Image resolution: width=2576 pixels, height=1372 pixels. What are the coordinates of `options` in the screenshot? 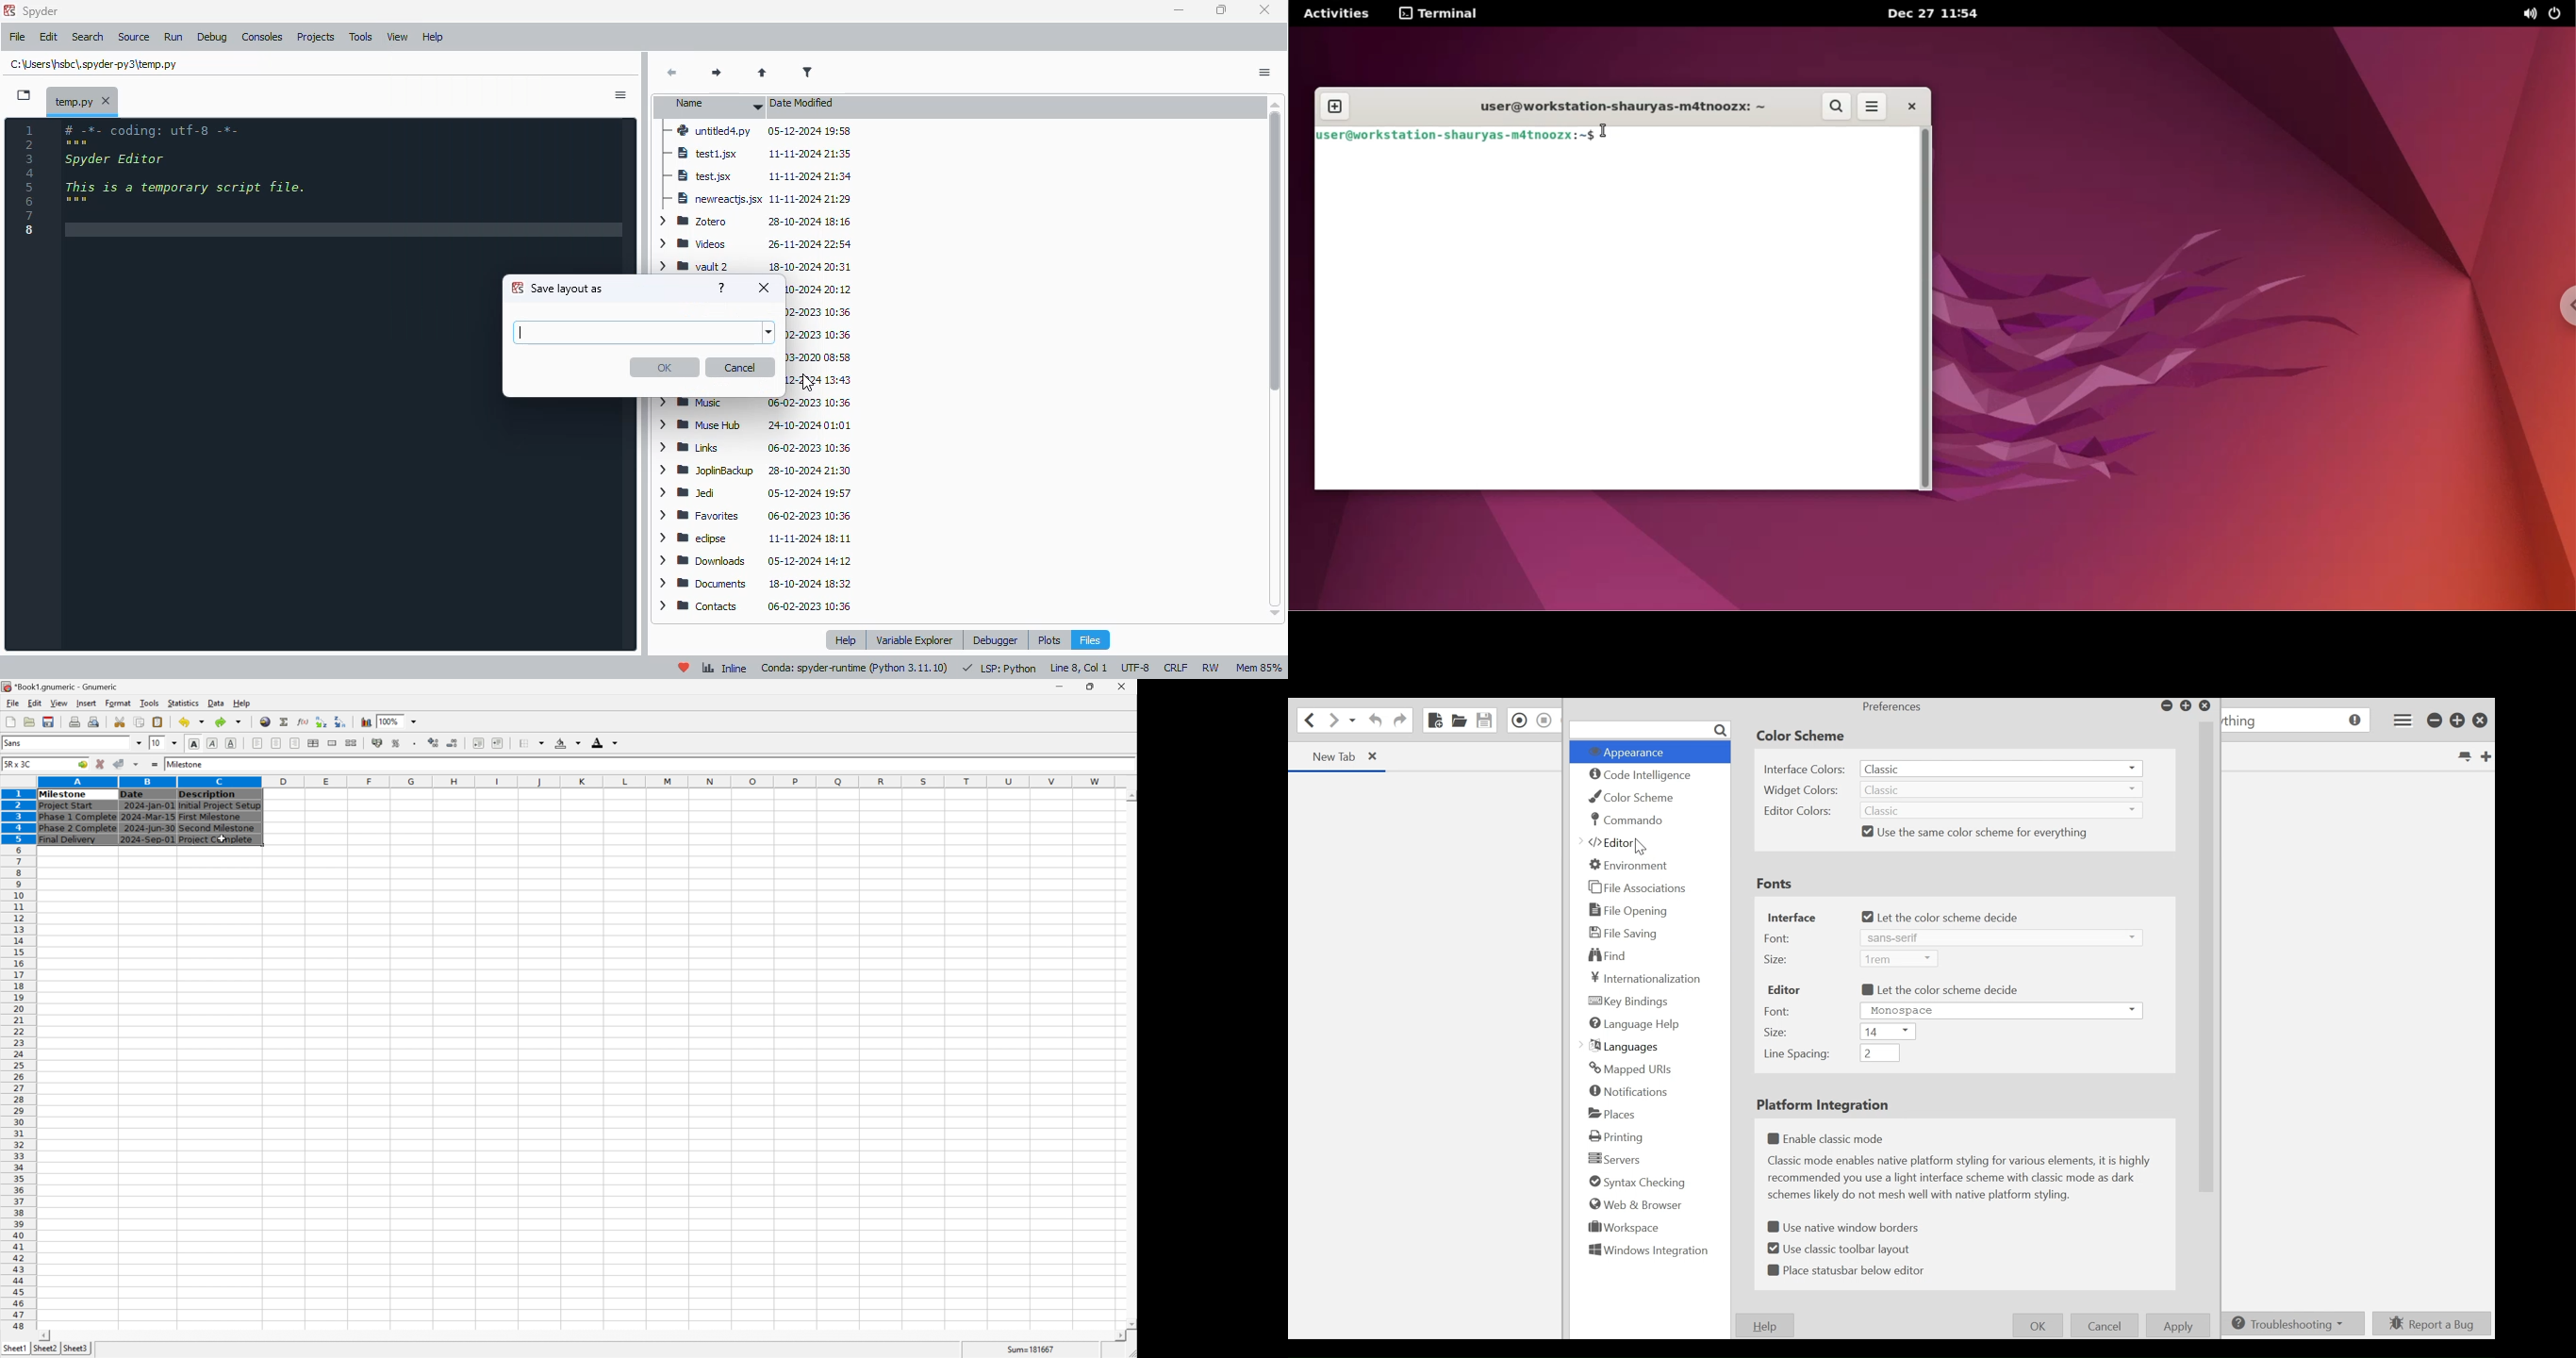 It's located at (1264, 74).